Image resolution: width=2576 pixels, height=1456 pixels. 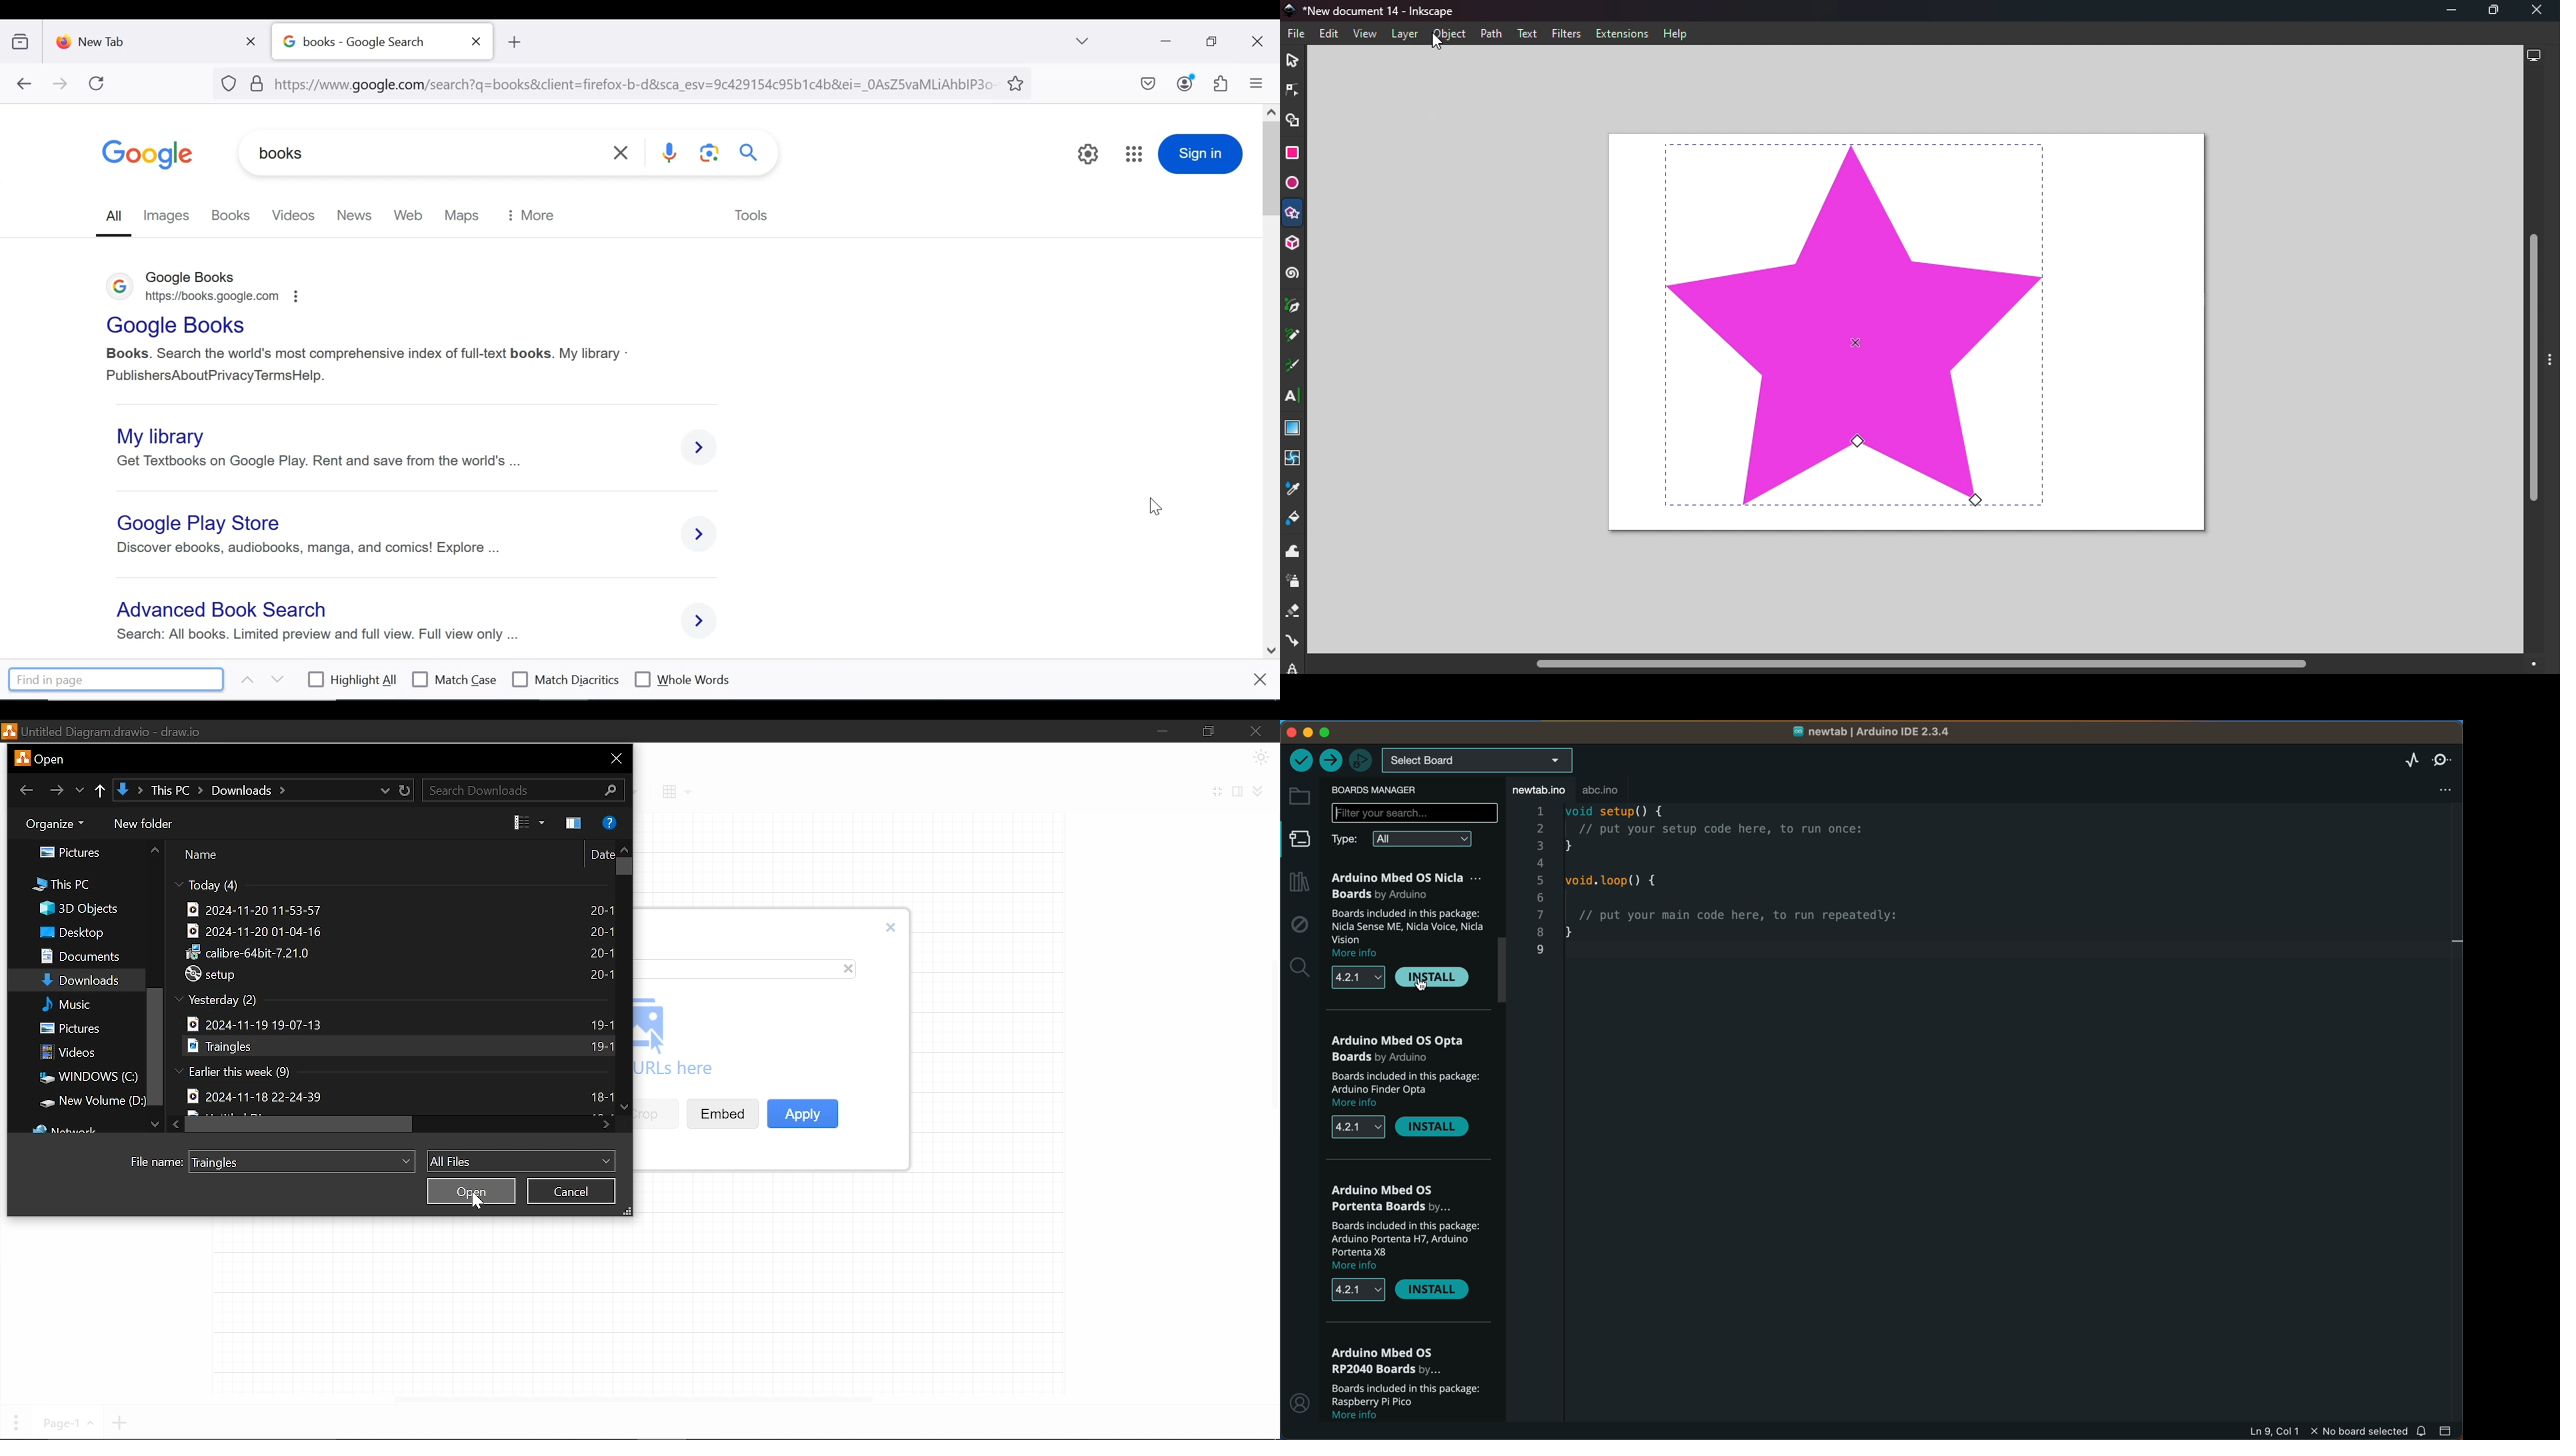 I want to click on New folder, so click(x=142, y=825).